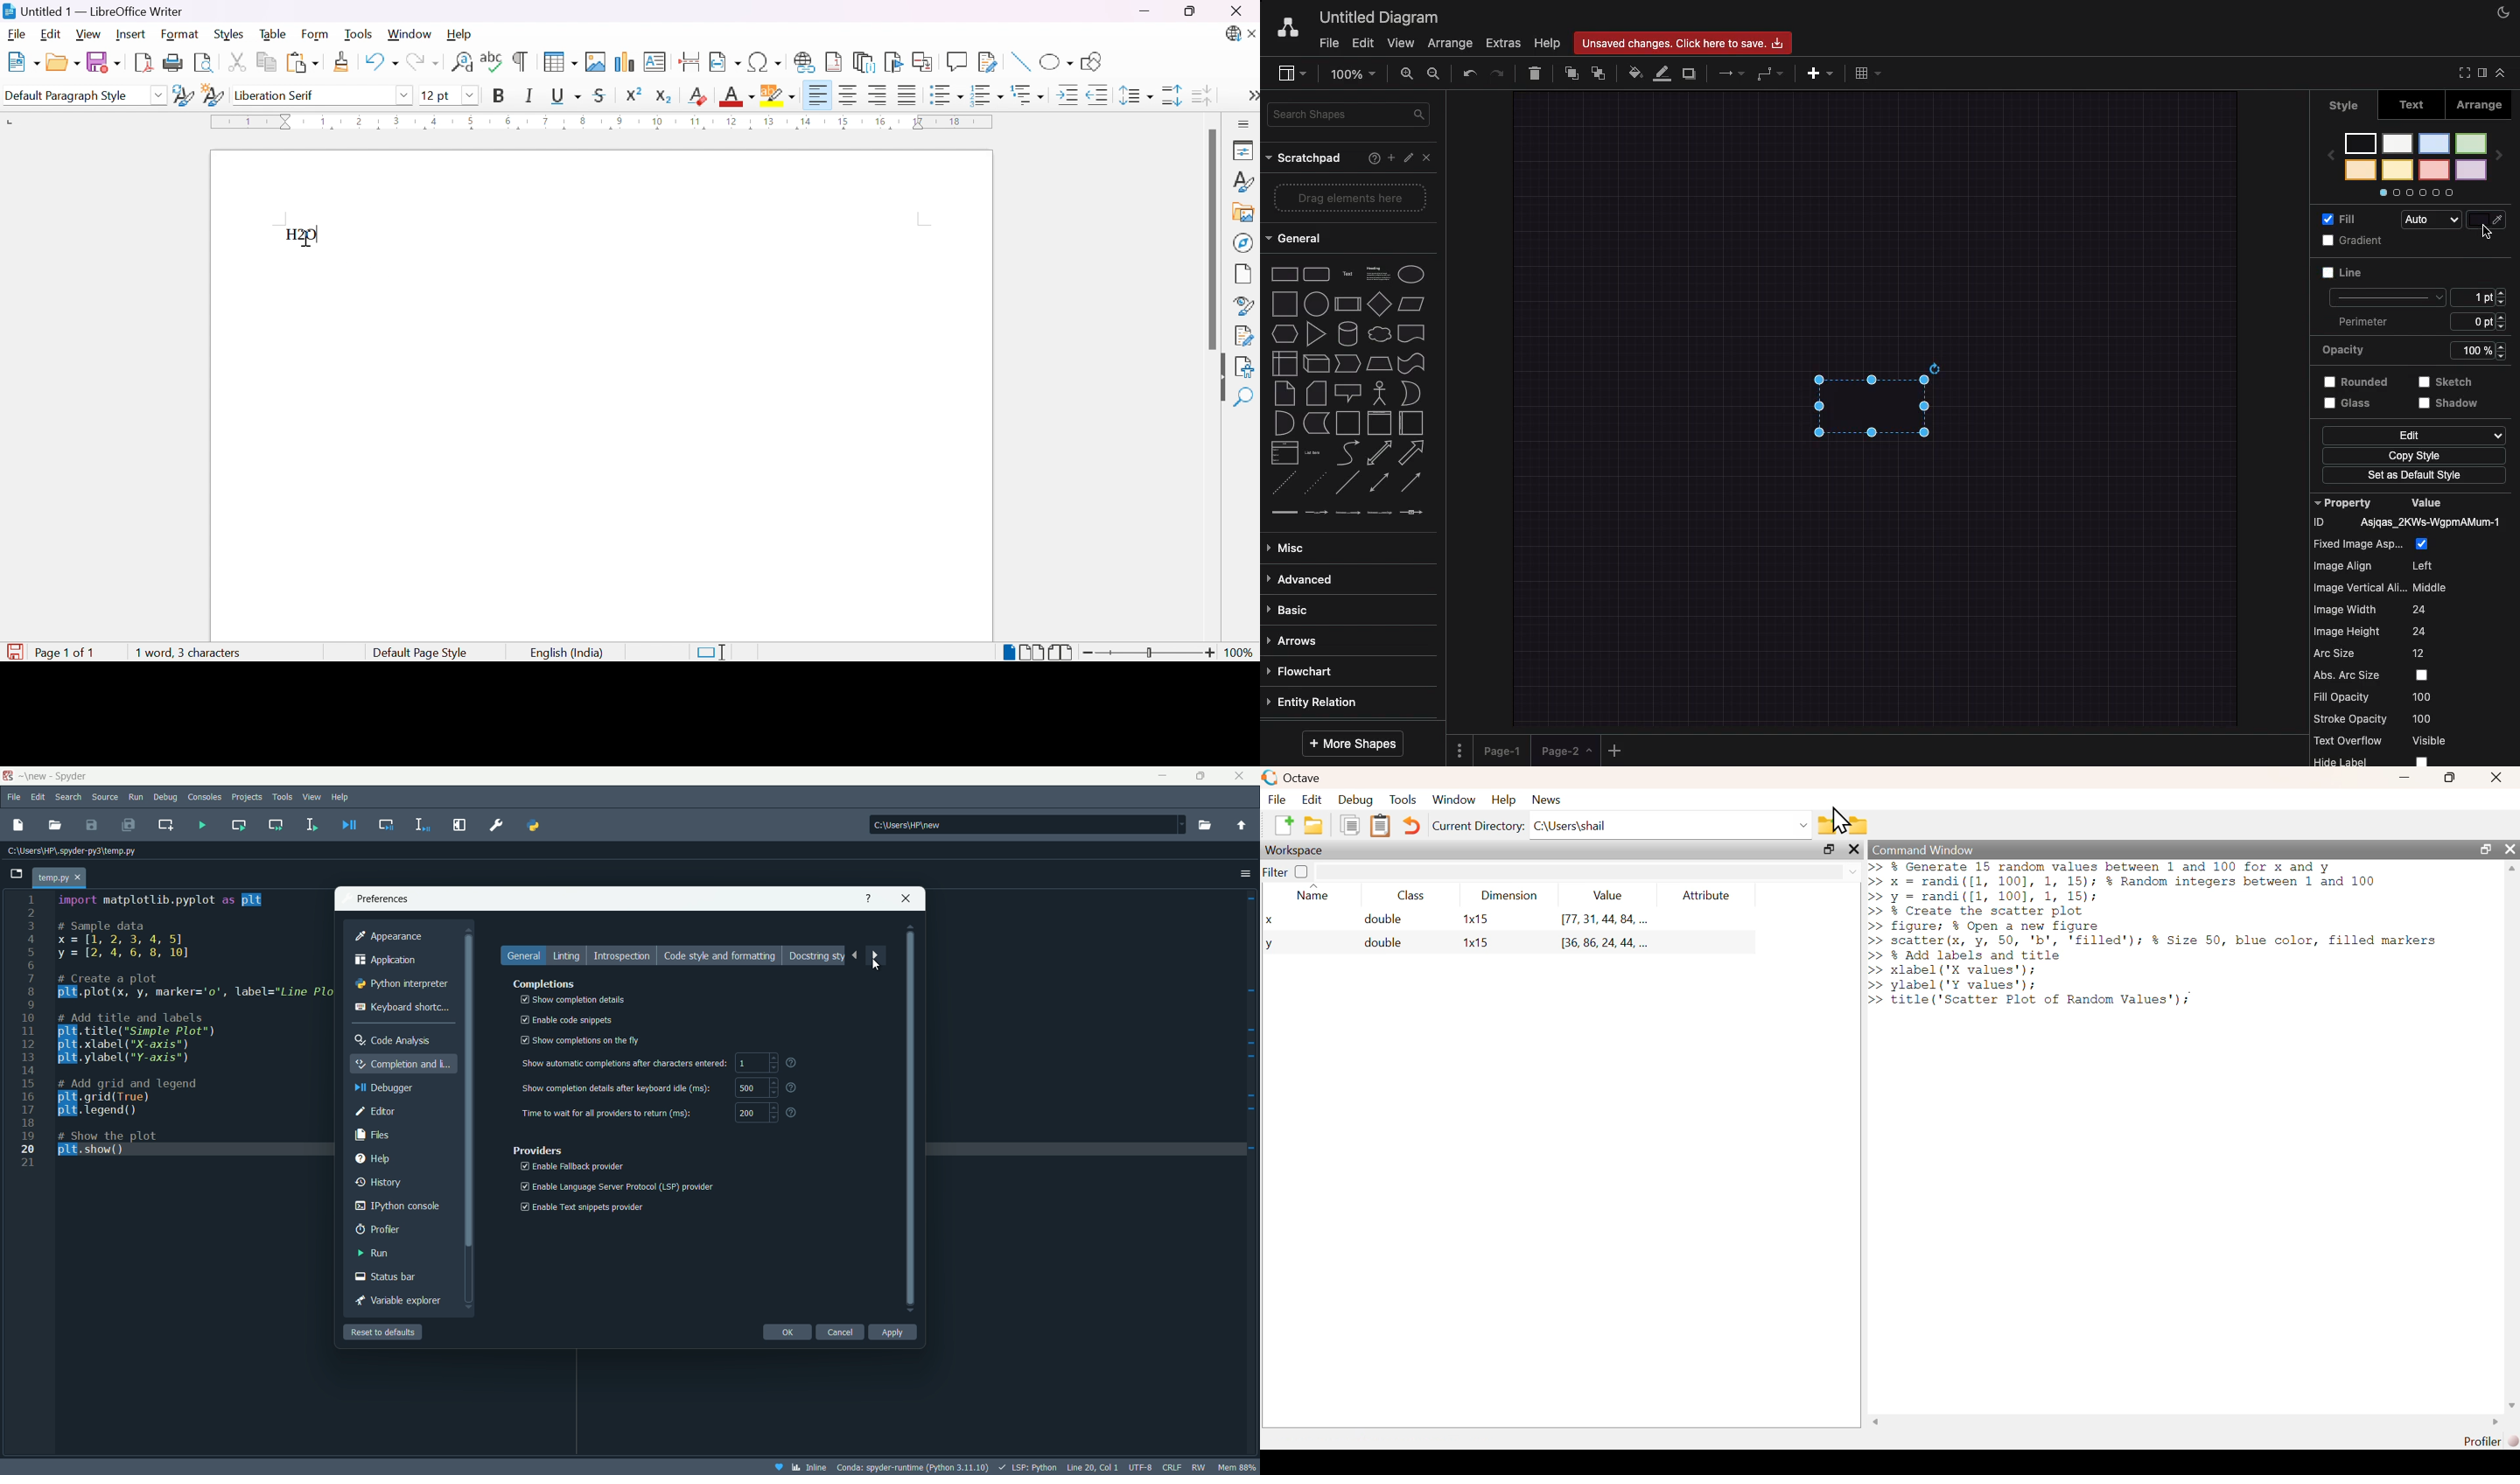  What do you see at coordinates (1347, 422) in the screenshot?
I see `container` at bounding box center [1347, 422].